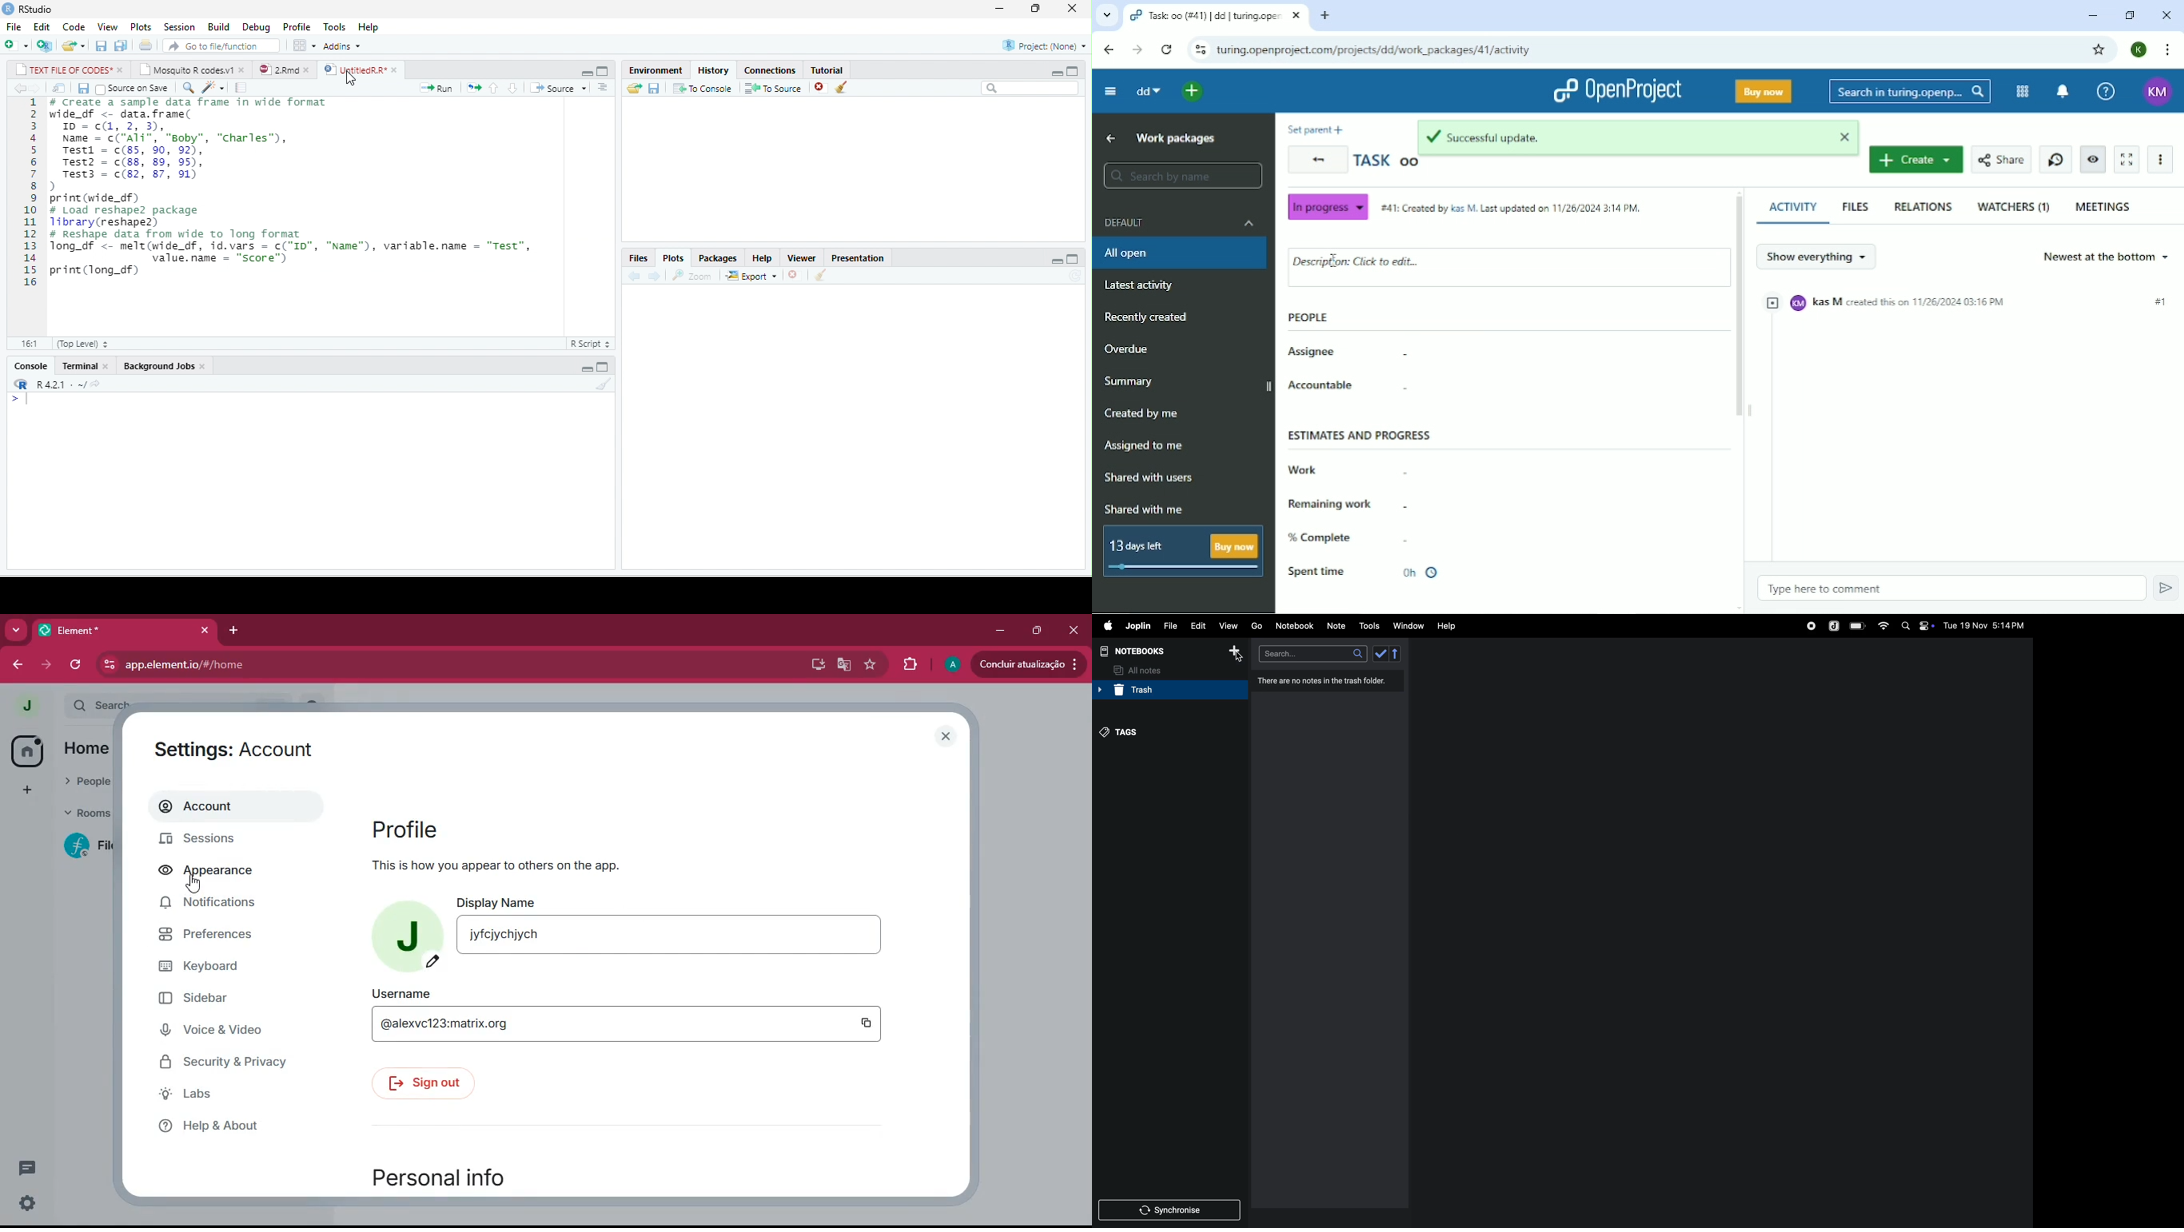  Describe the element at coordinates (257, 28) in the screenshot. I see `Debug` at that location.